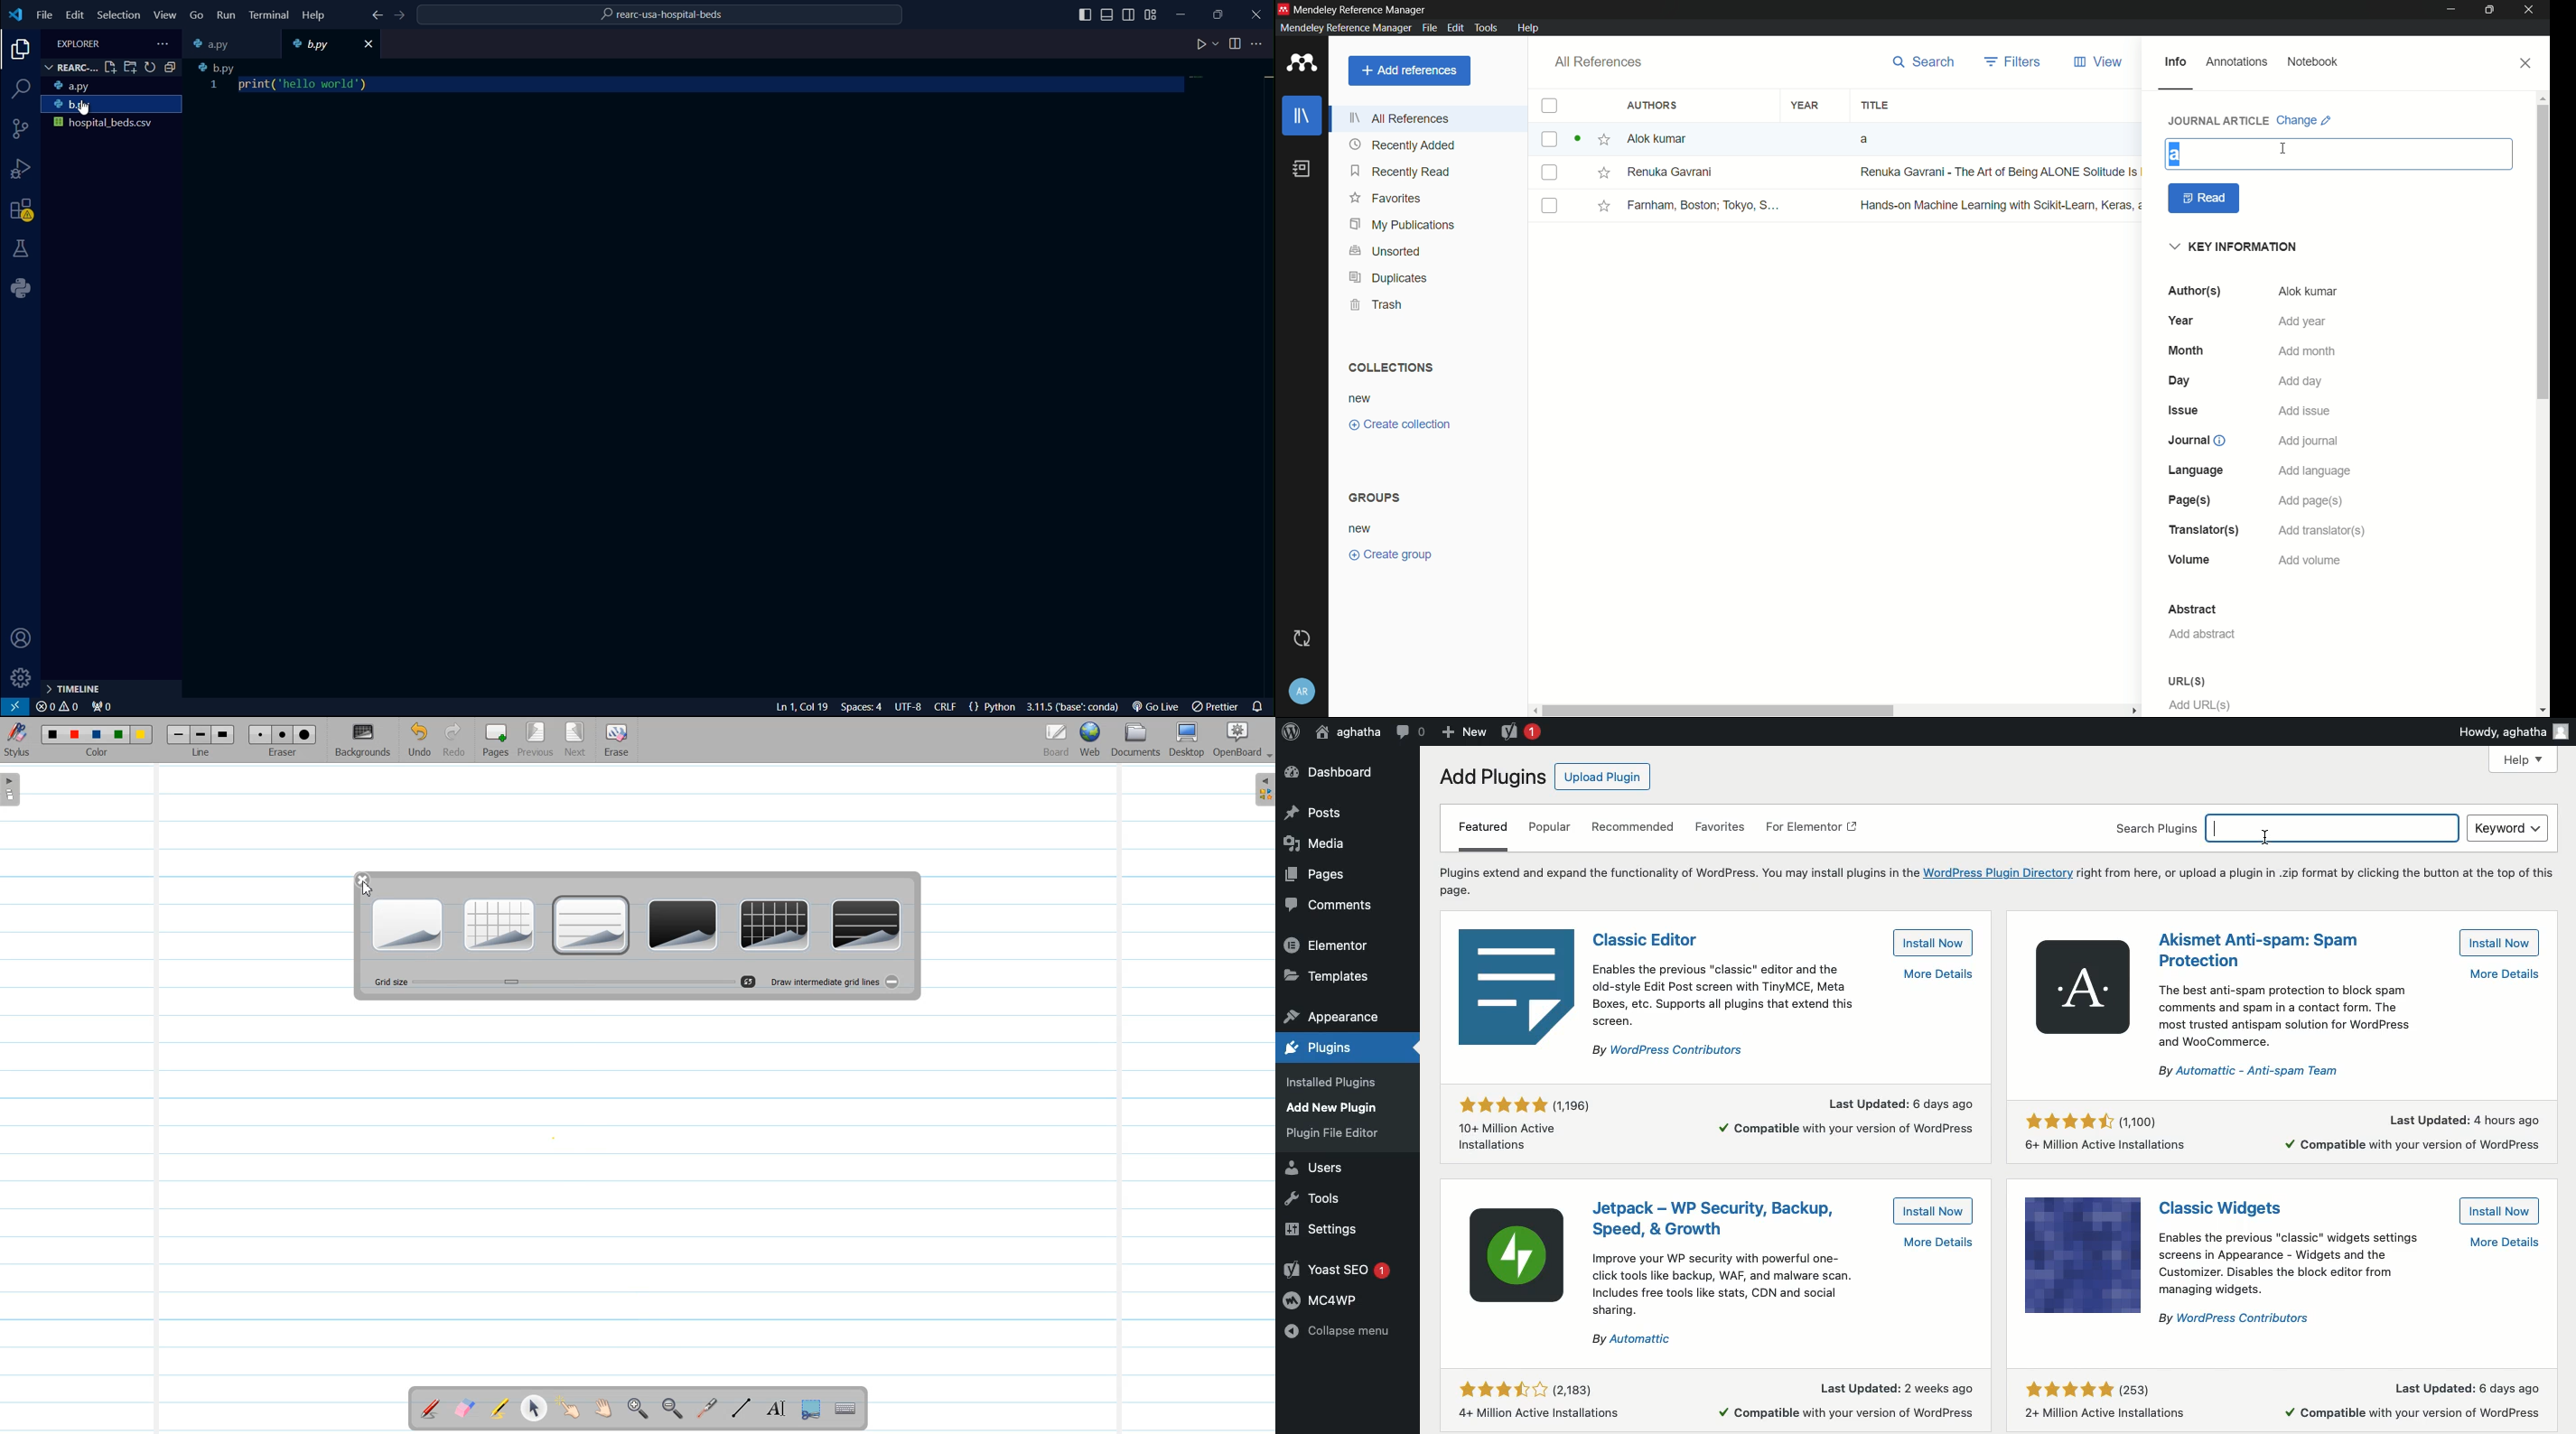  What do you see at coordinates (111, 87) in the screenshot?
I see `a.py` at bounding box center [111, 87].